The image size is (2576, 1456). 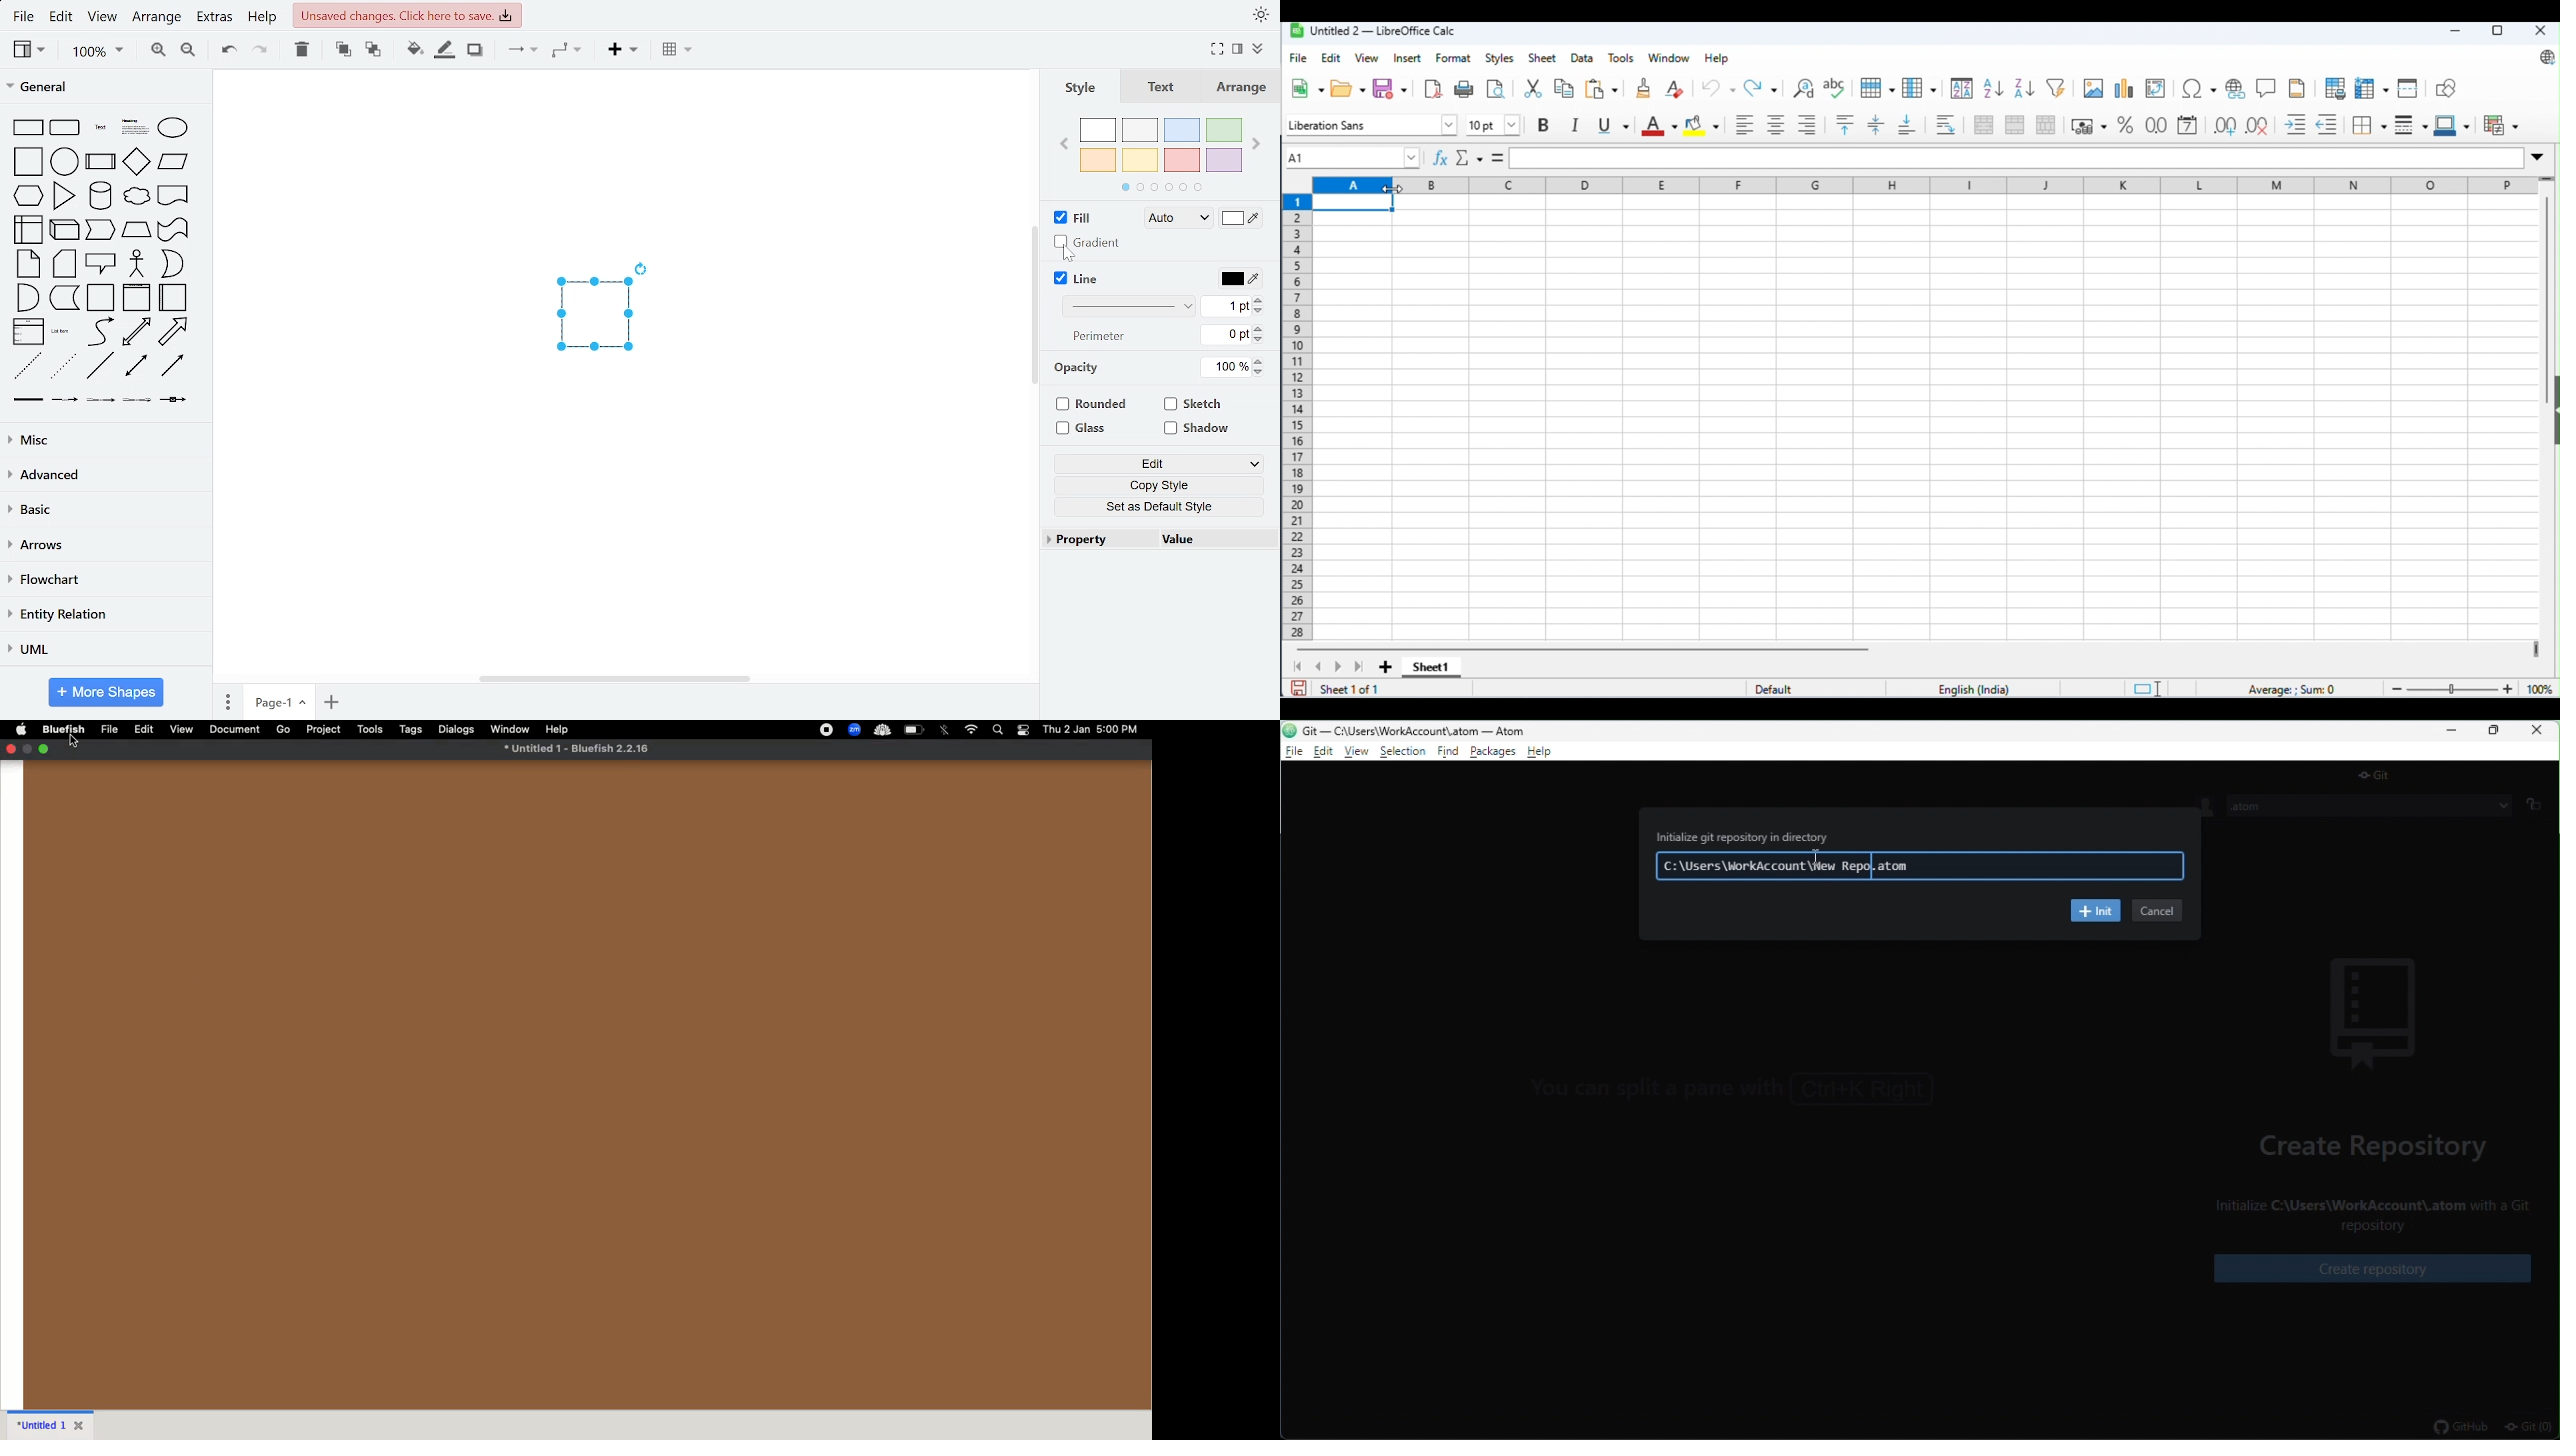 What do you see at coordinates (1737, 1079) in the screenshot?
I see `You can focus the GitHub tab with Ctrl+8` at bounding box center [1737, 1079].